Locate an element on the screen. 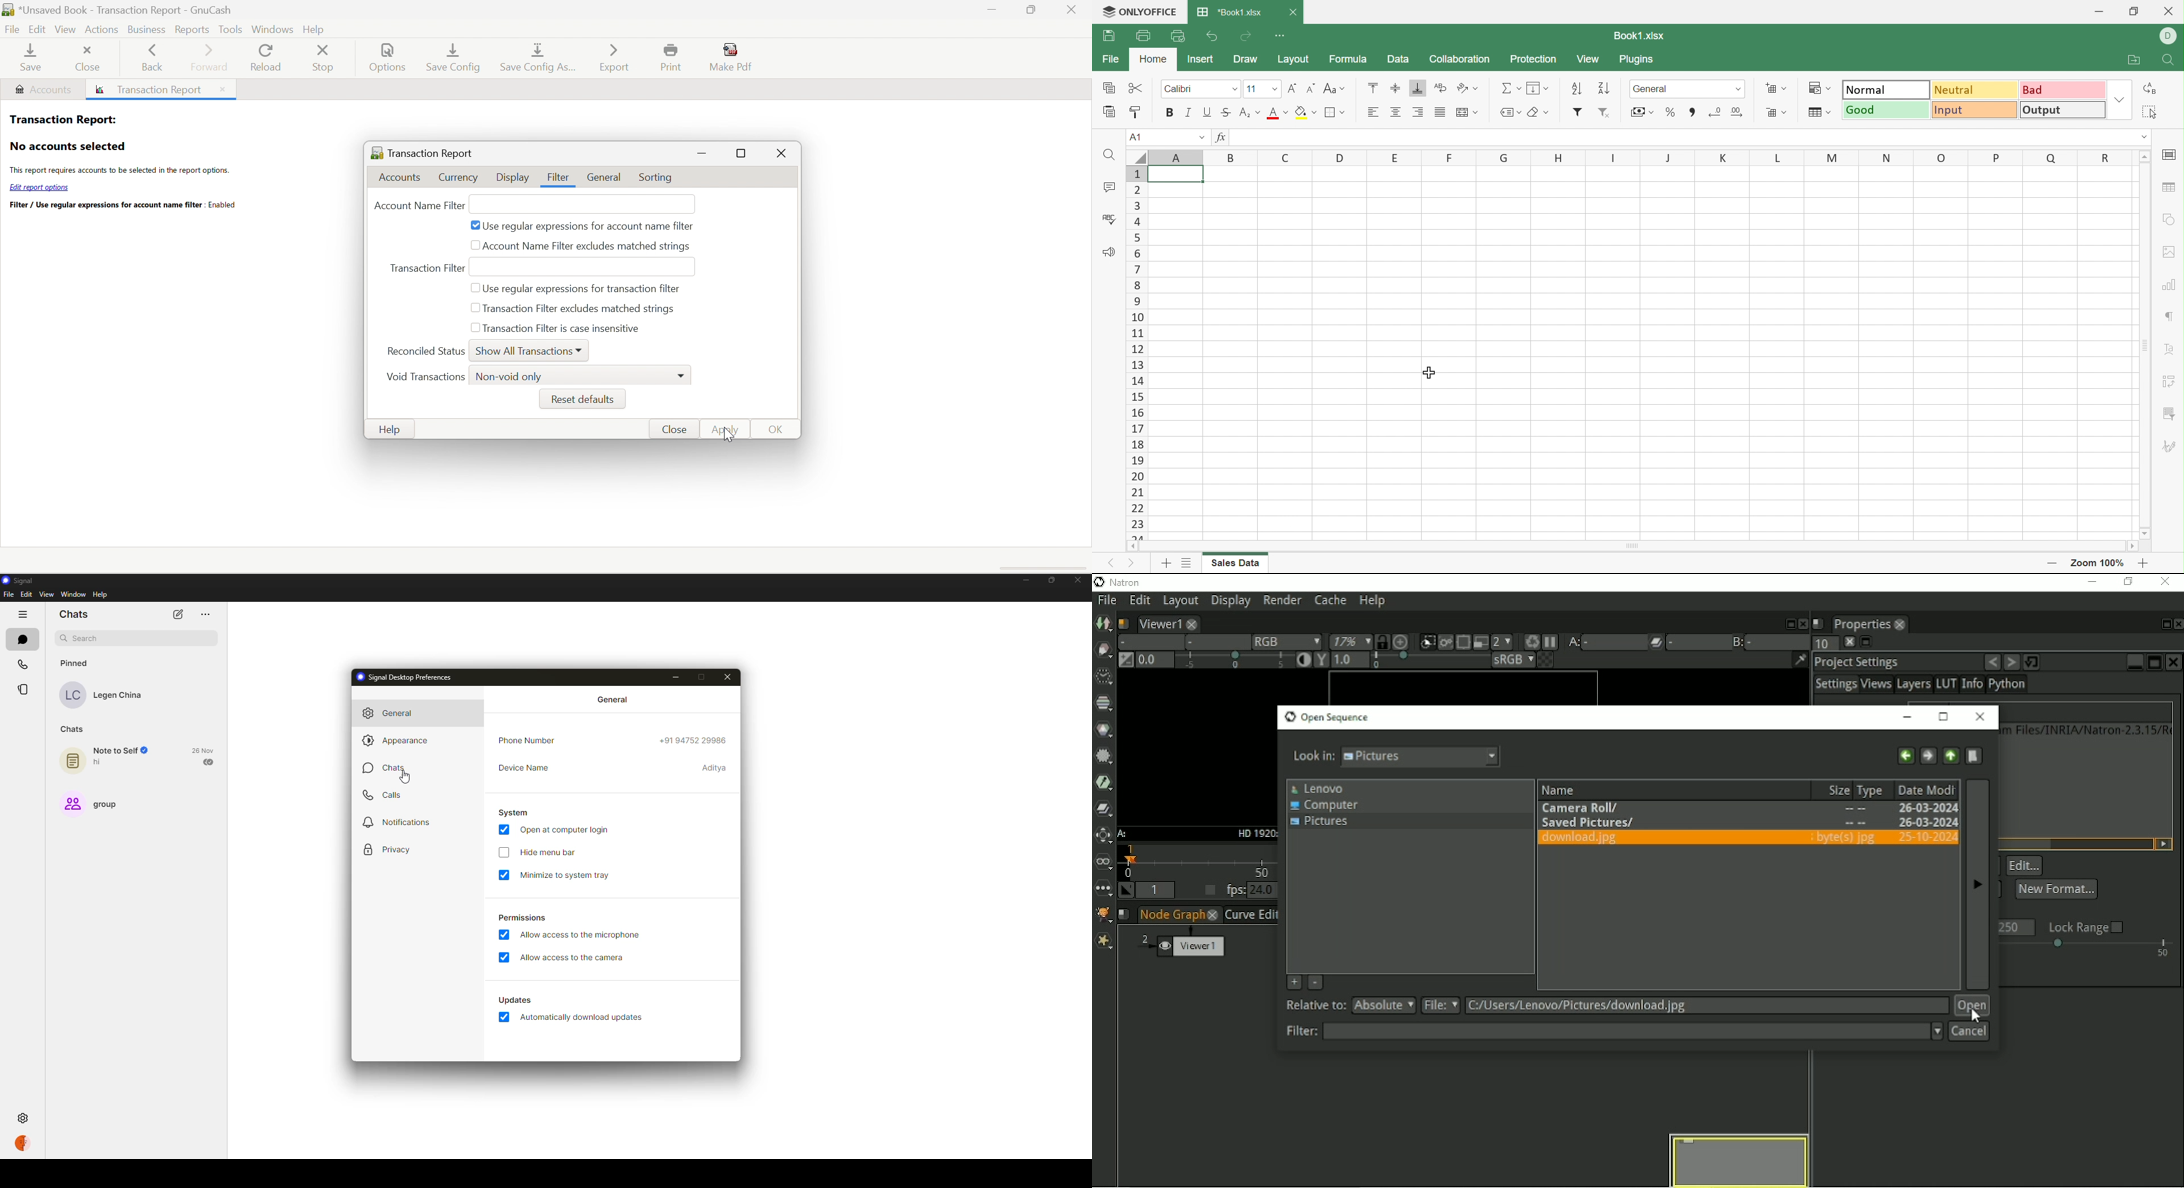 Image resolution: width=2184 pixels, height=1204 pixels. Account Name Filter is located at coordinates (417, 206).